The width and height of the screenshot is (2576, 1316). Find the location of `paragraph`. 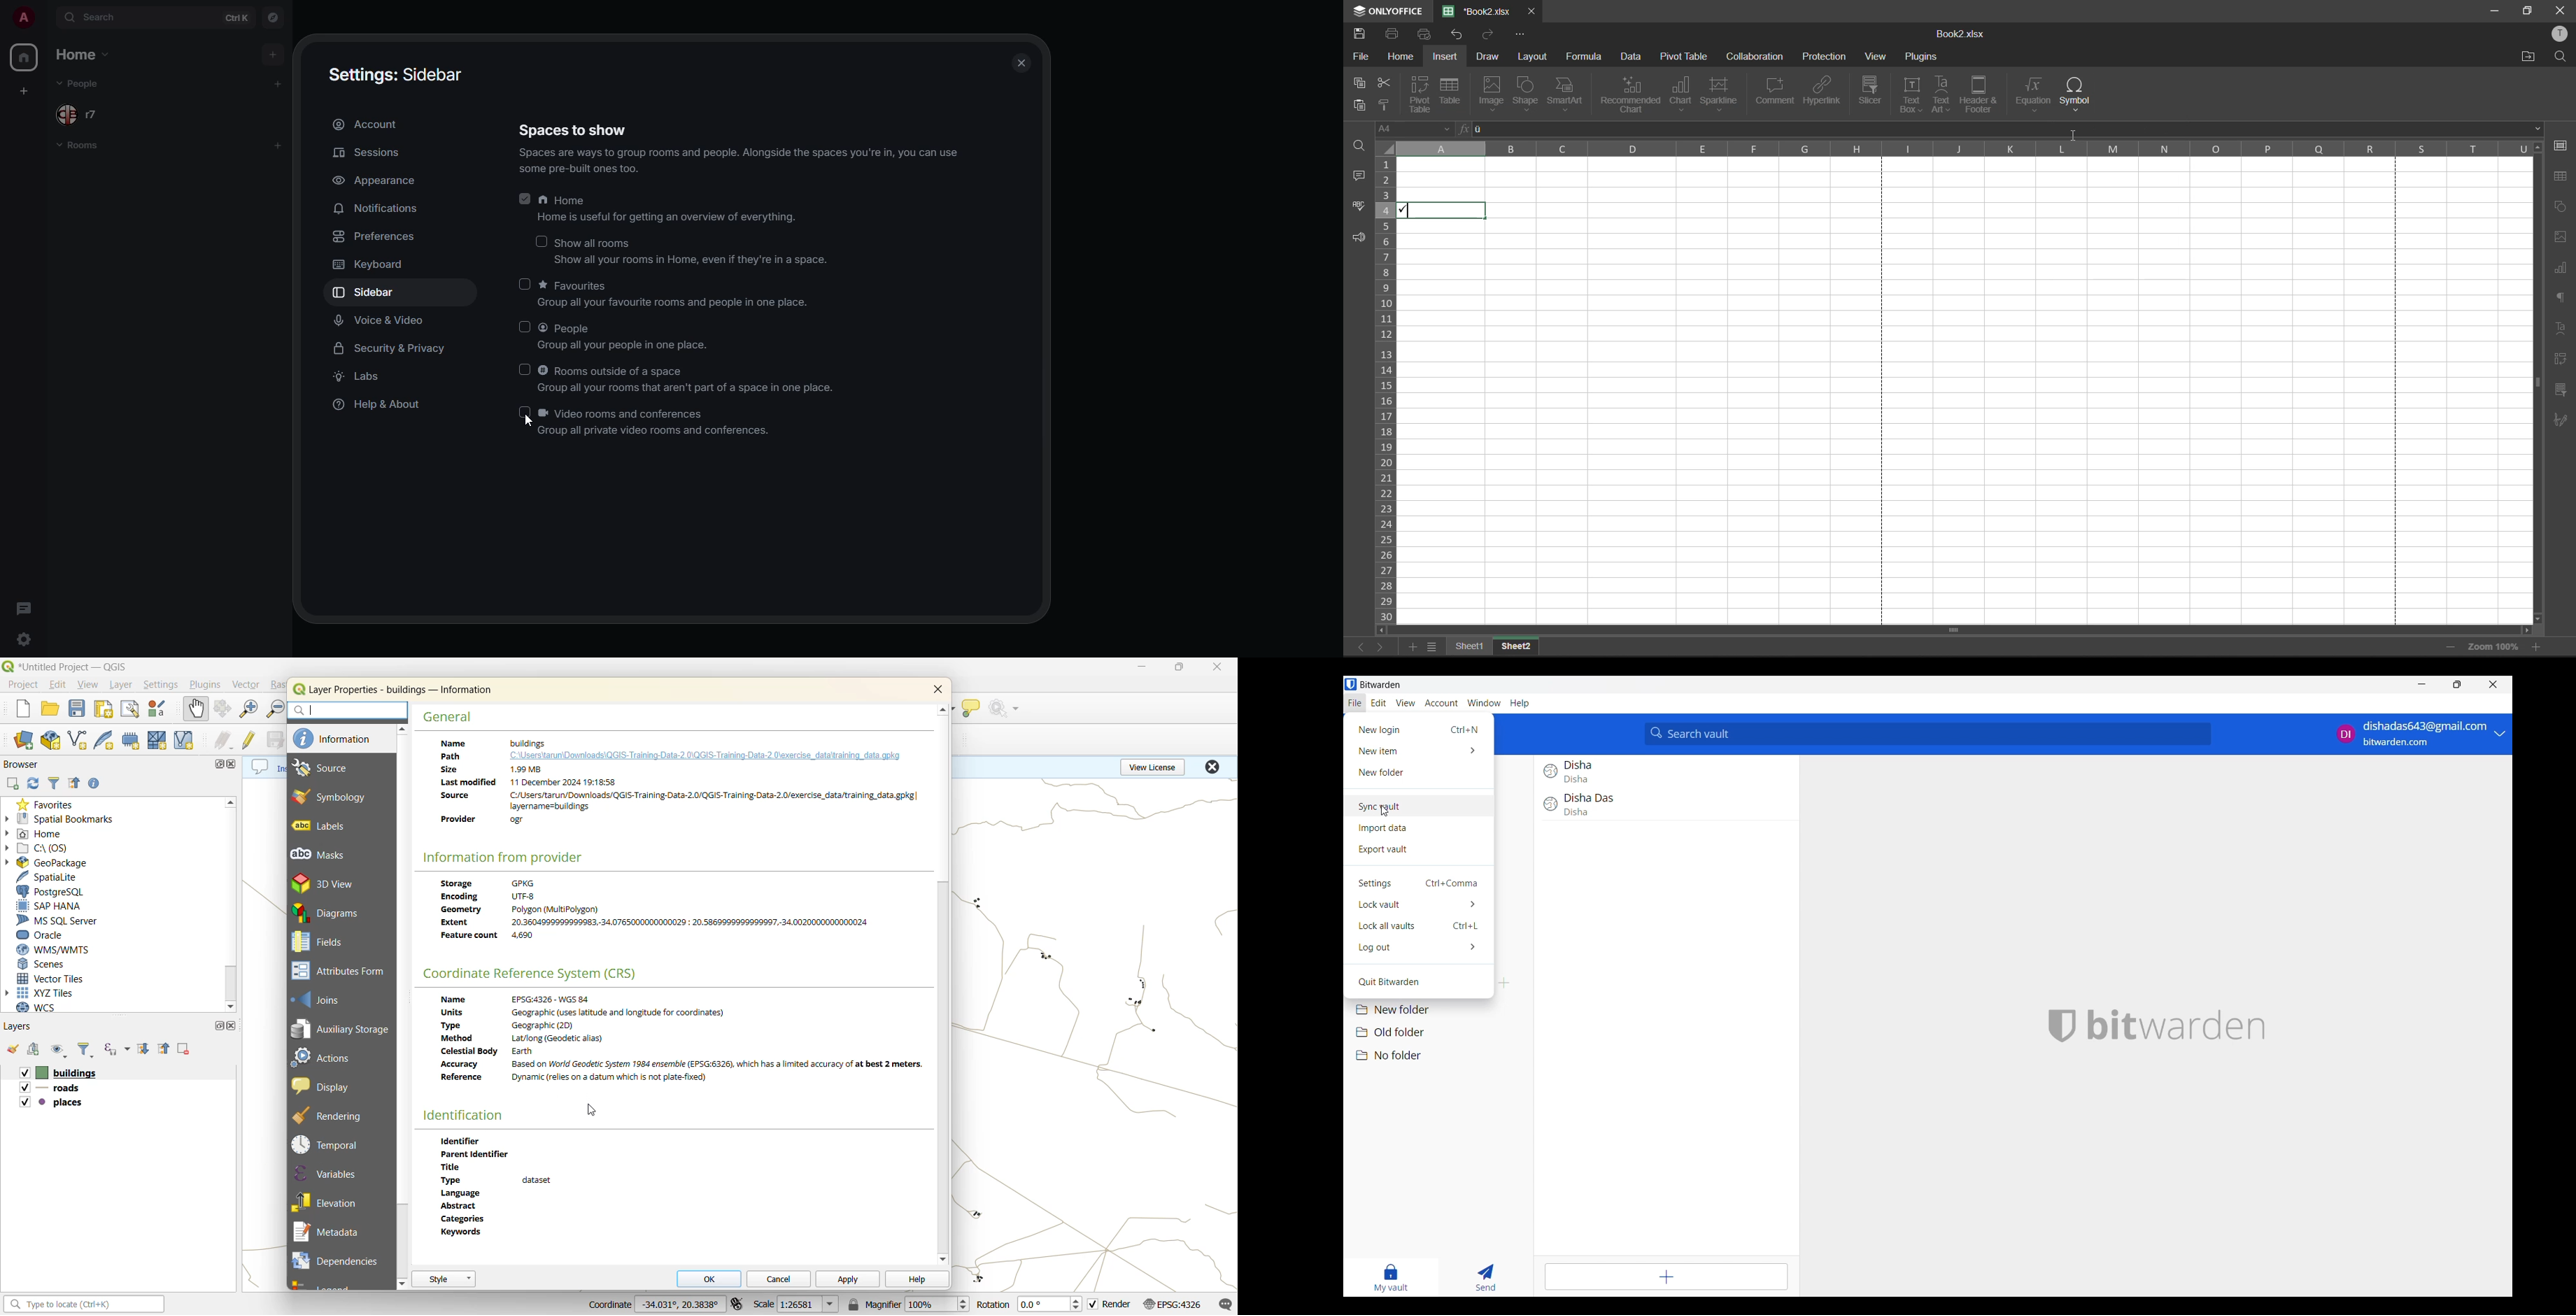

paragraph is located at coordinates (2561, 297).